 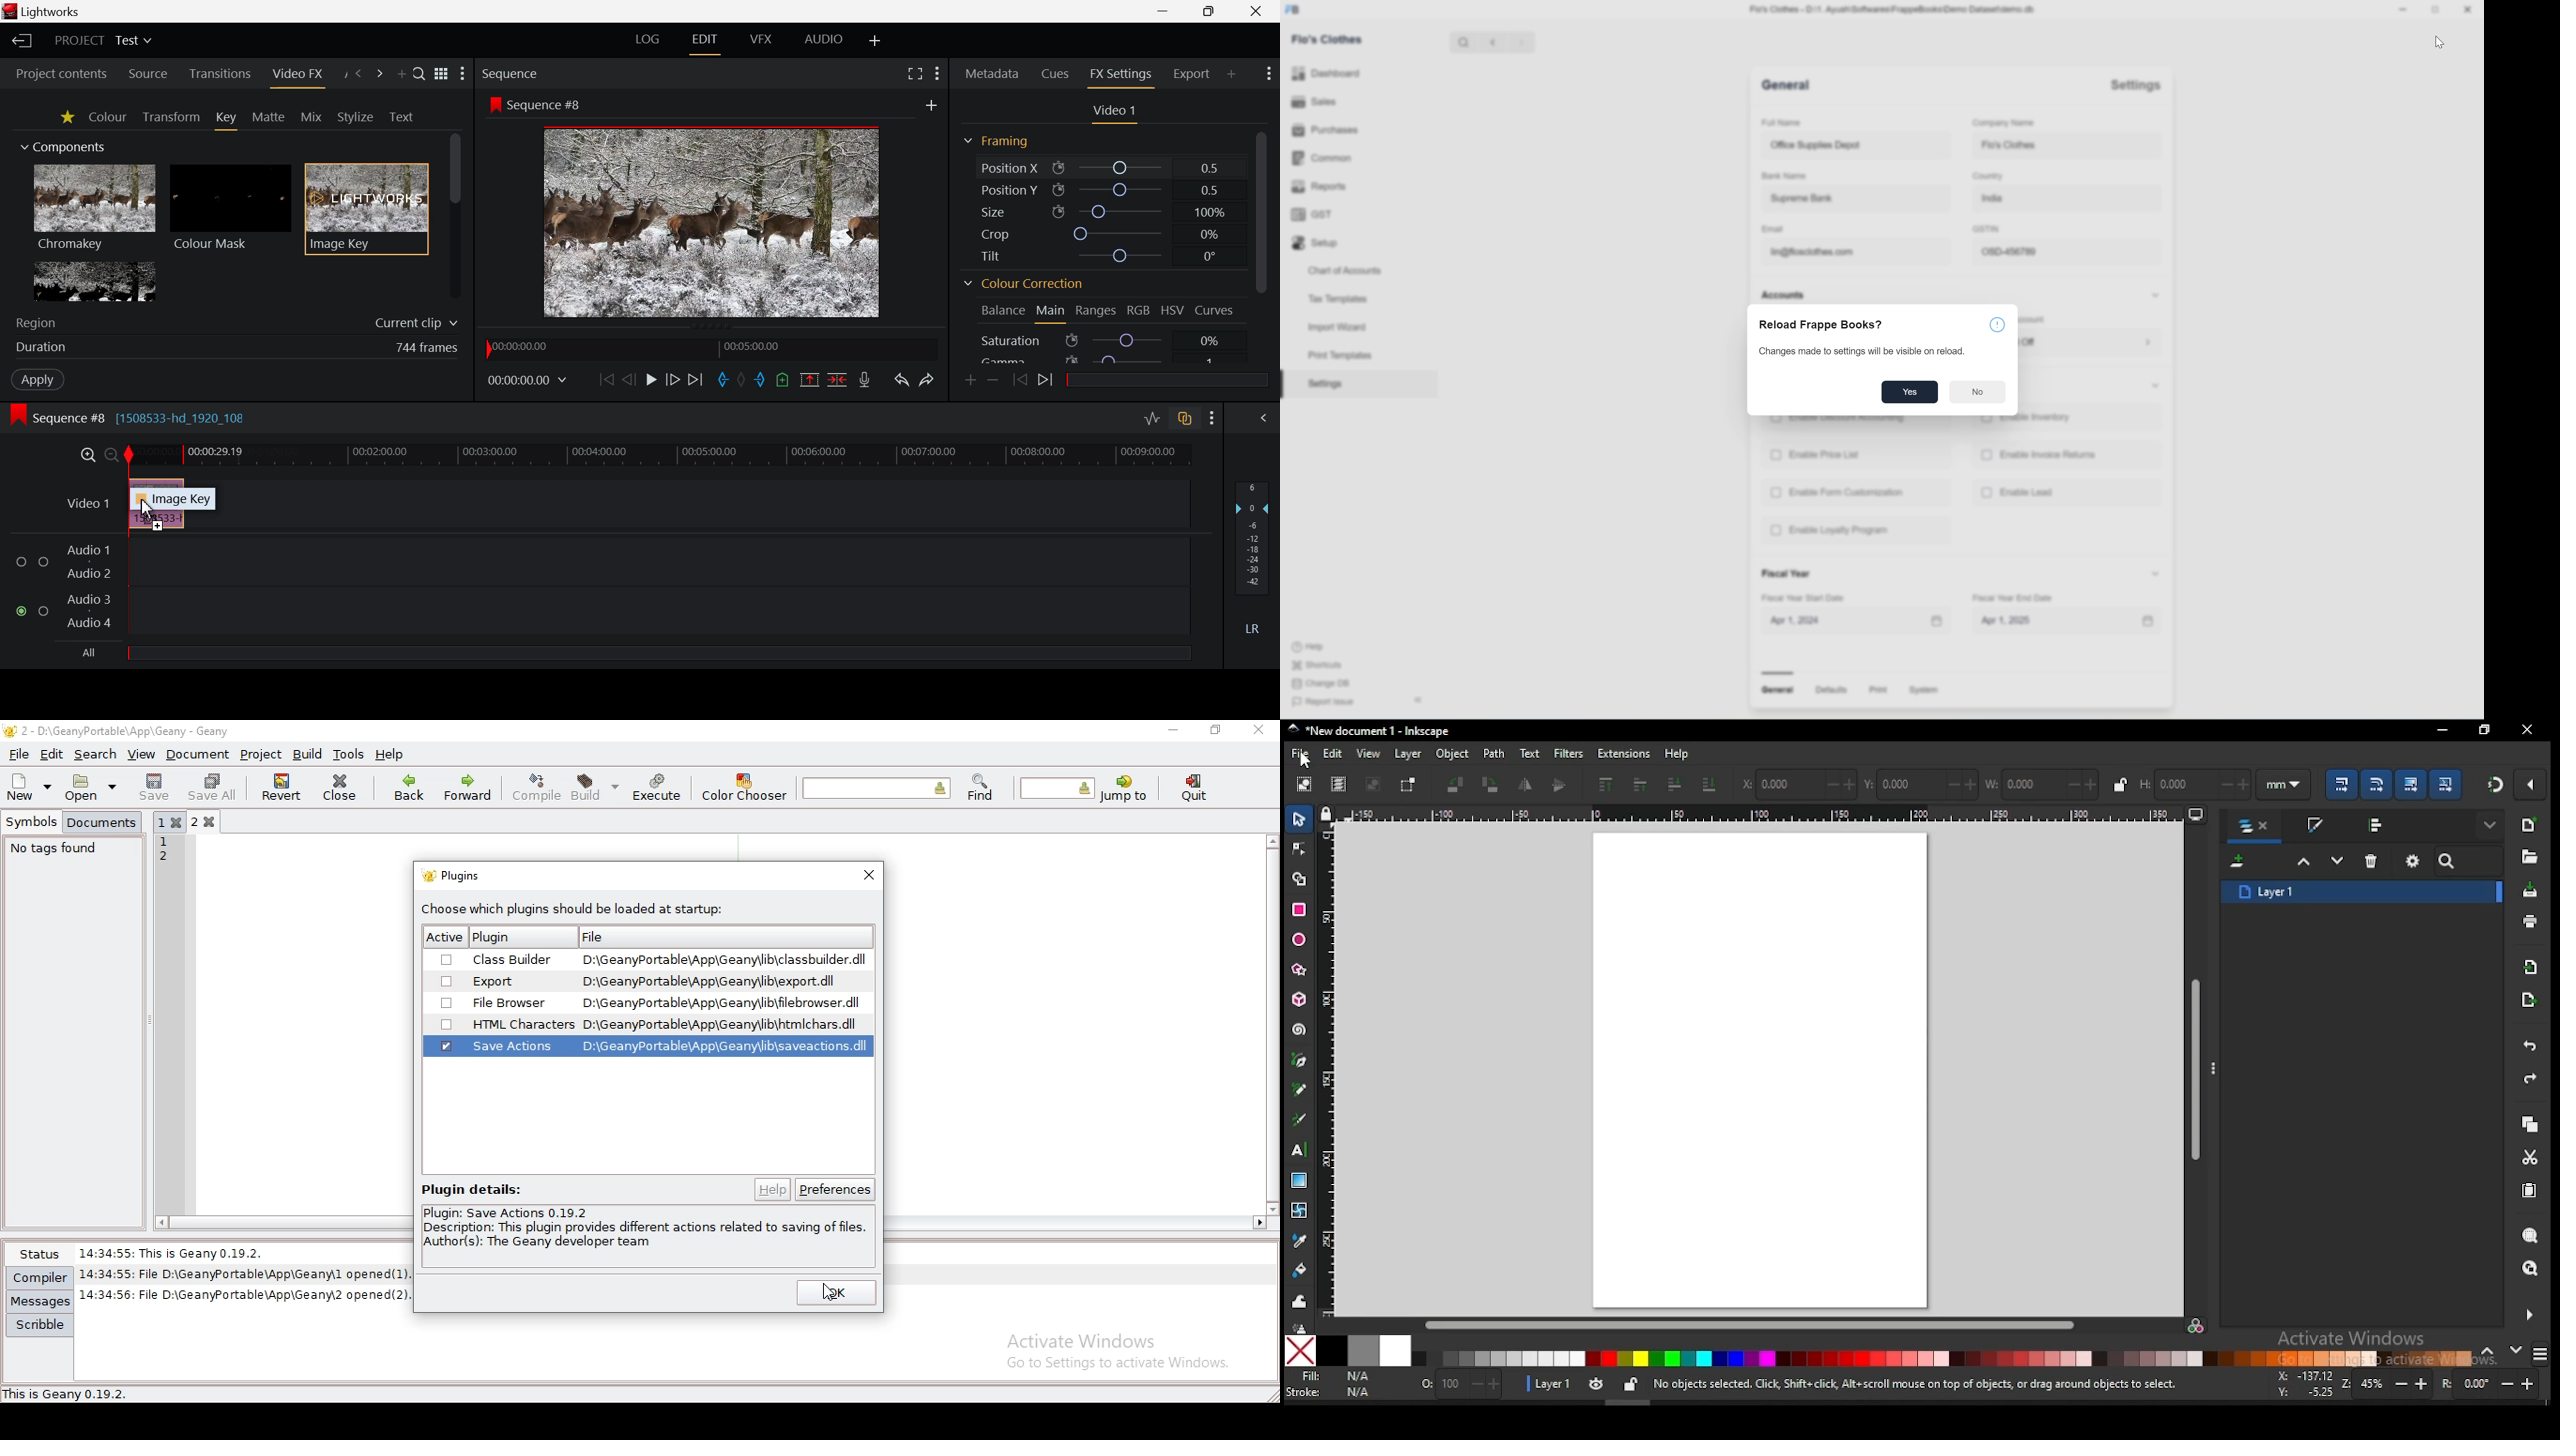 I want to click on Audio 1, so click(x=88, y=552).